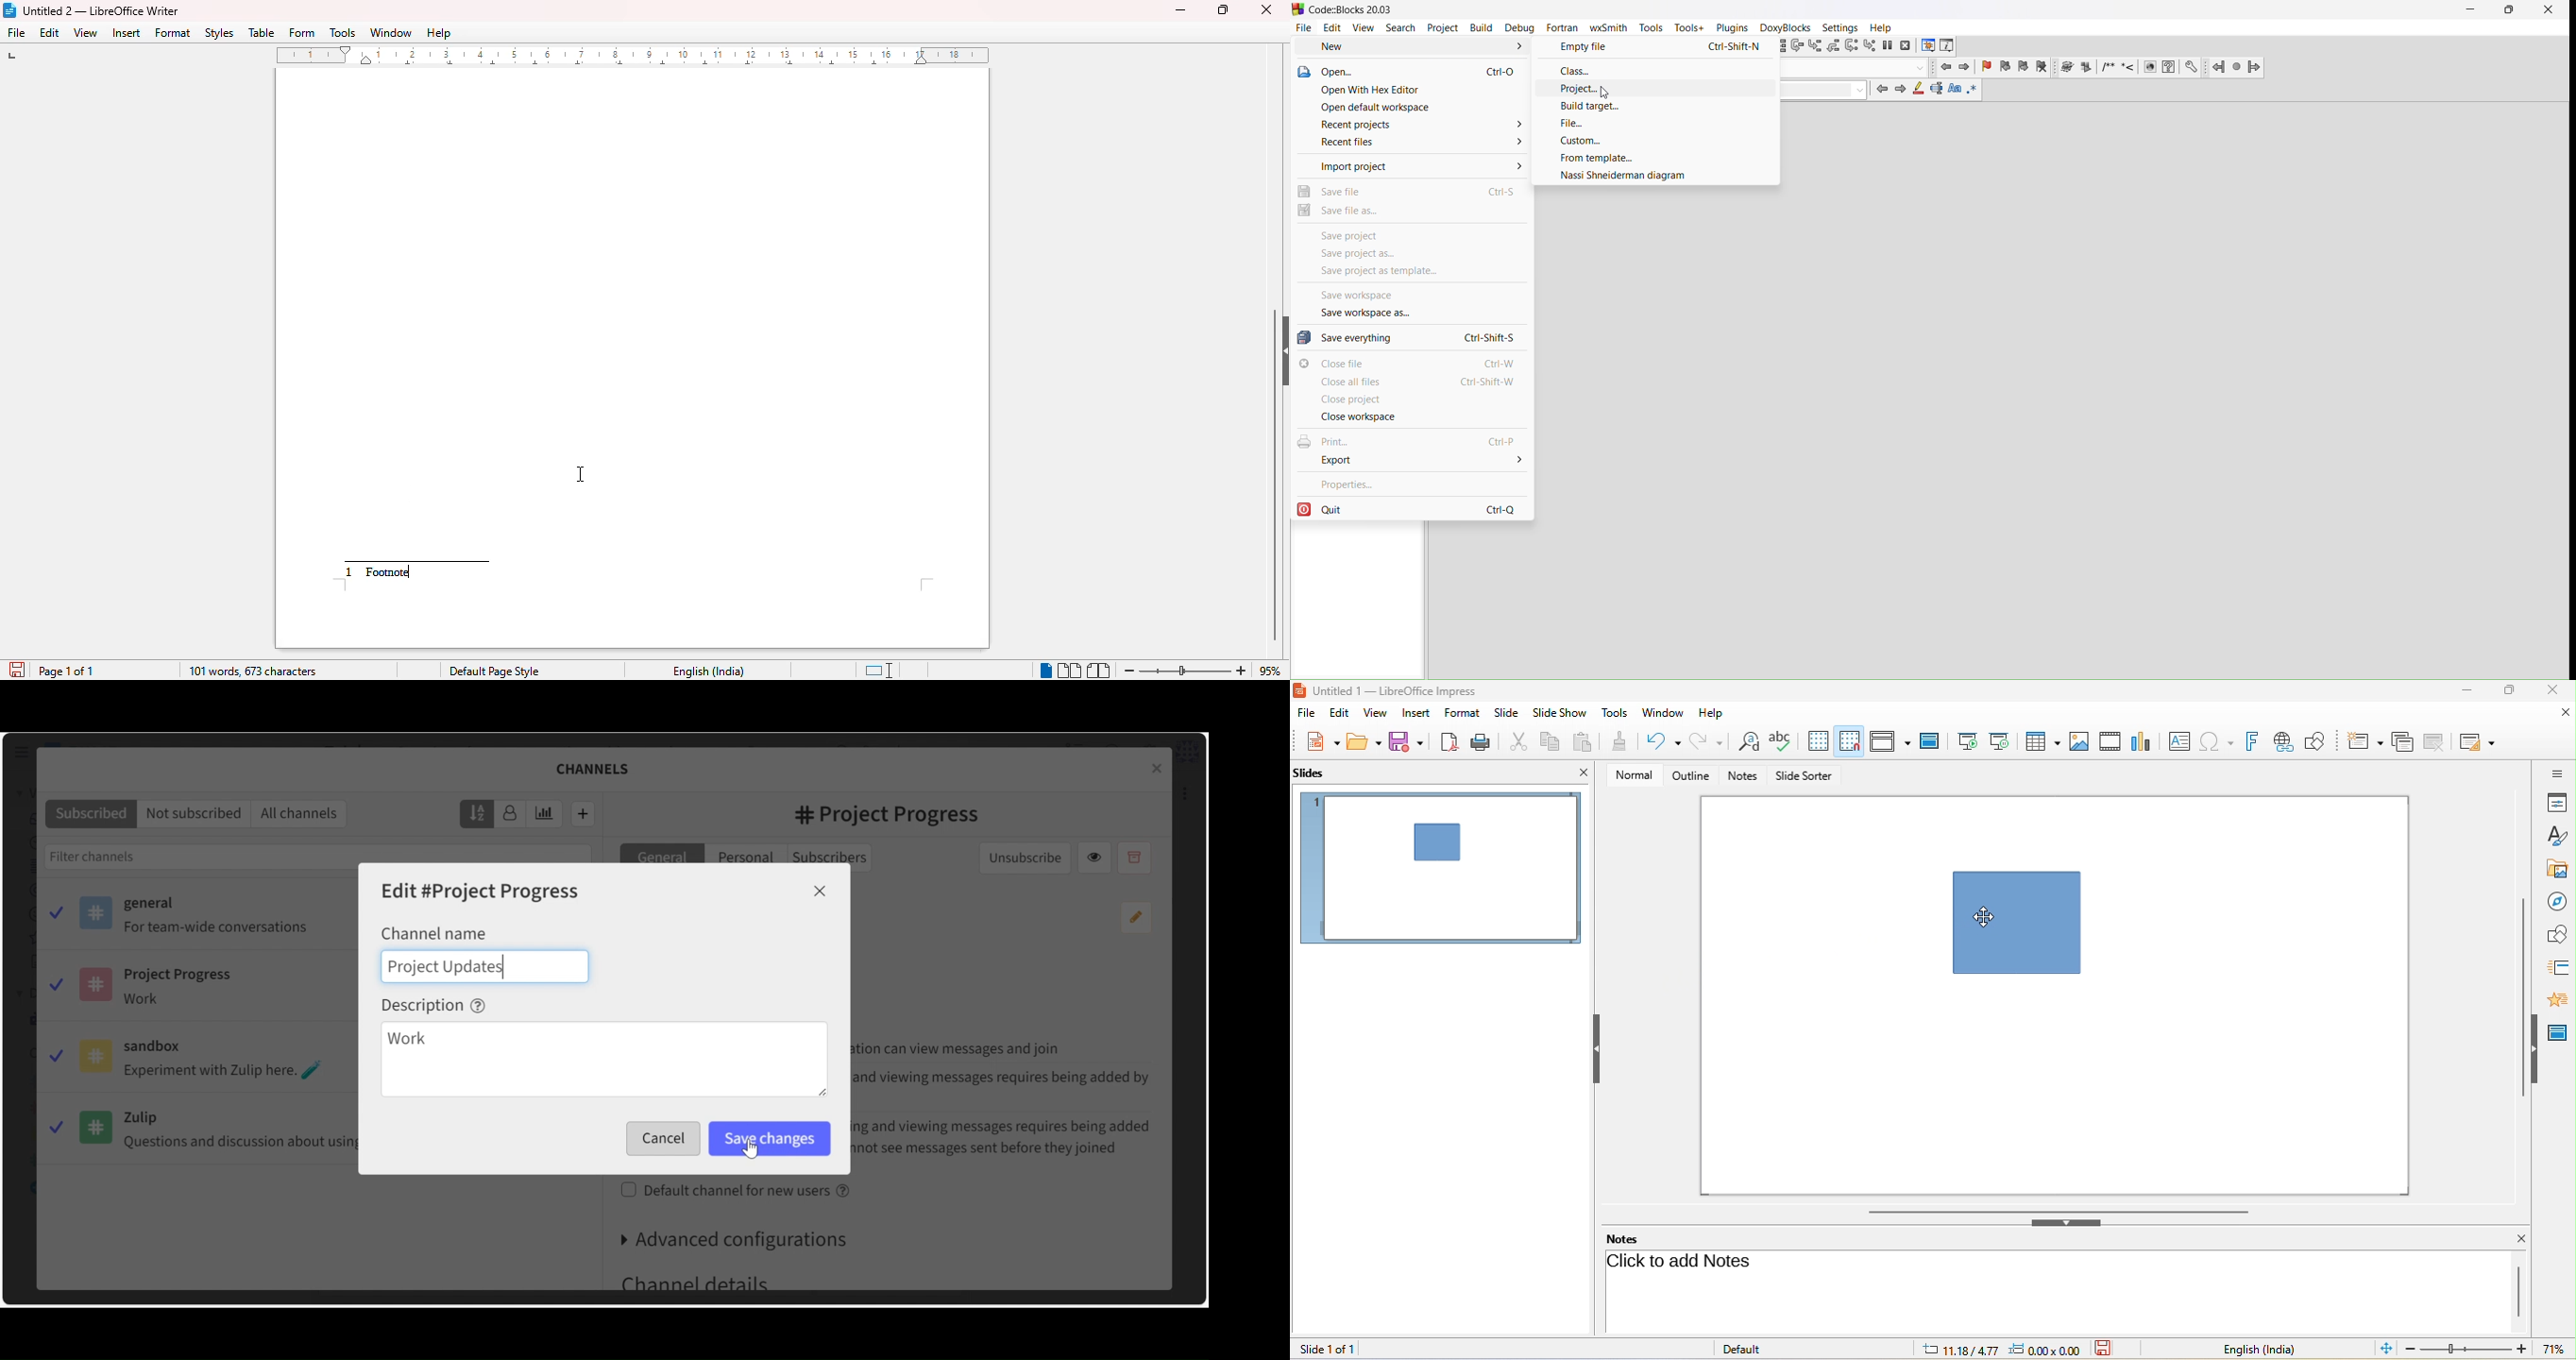  I want to click on step out, so click(1834, 47).